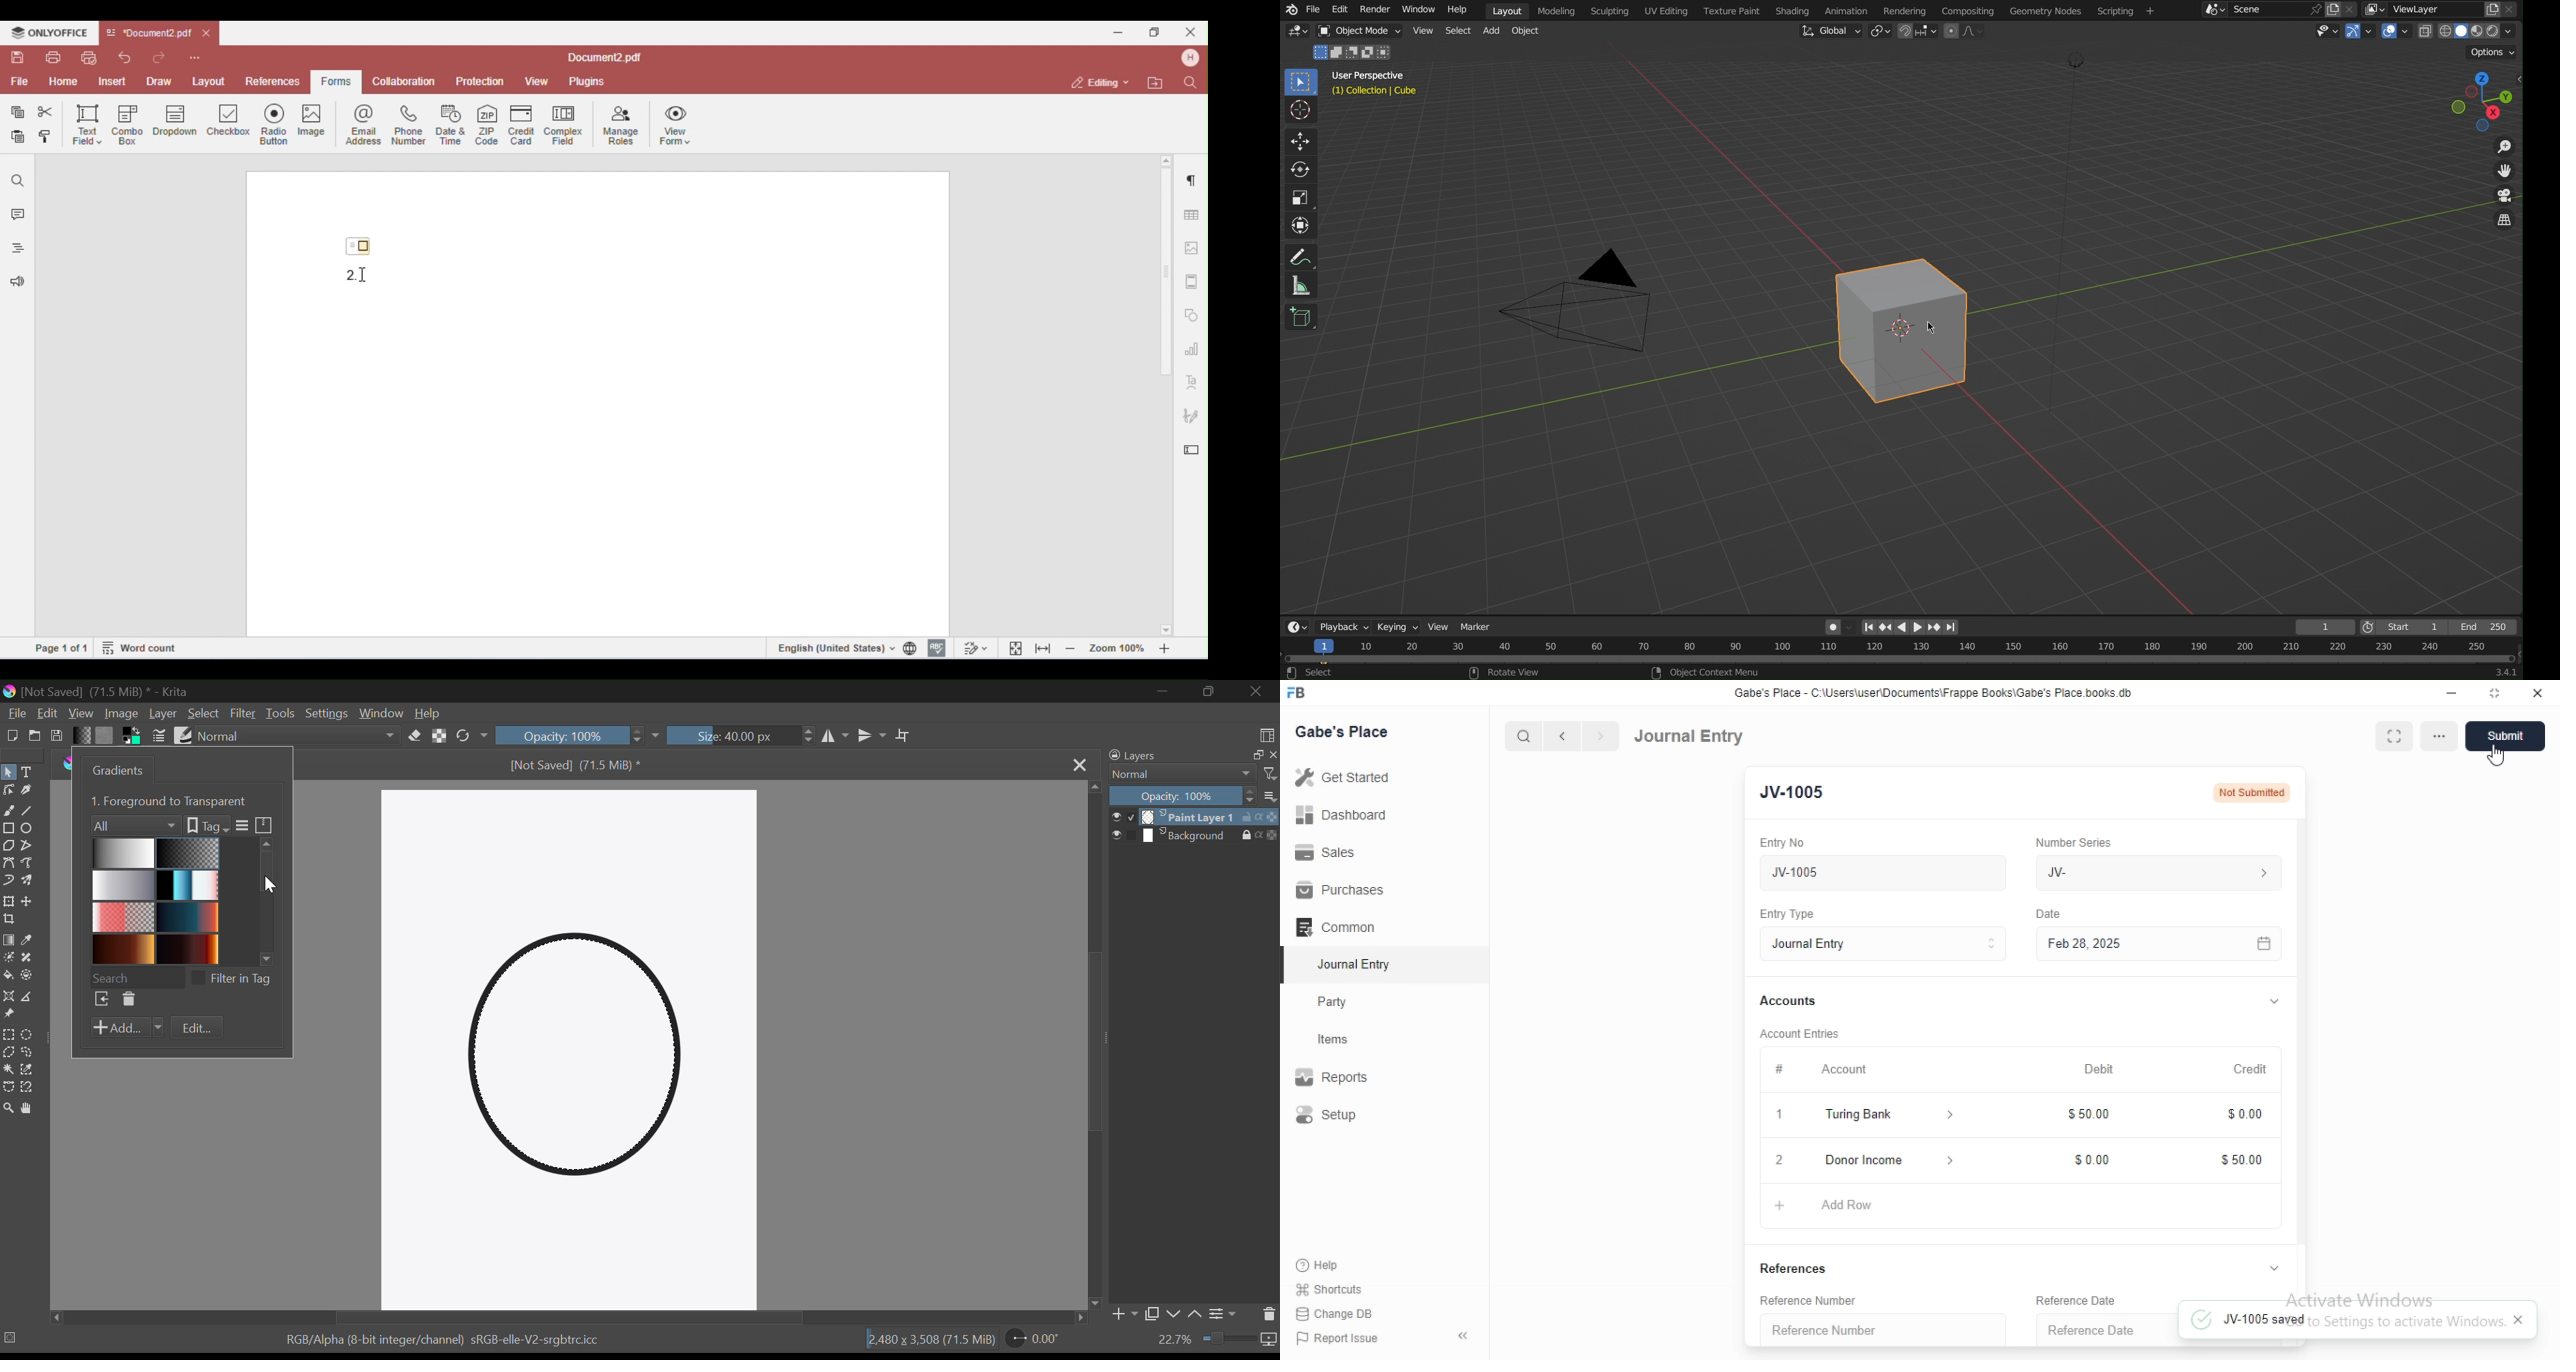 The height and width of the screenshot is (1372, 2576). What do you see at coordinates (1296, 30) in the screenshot?
I see `Editor Type` at bounding box center [1296, 30].